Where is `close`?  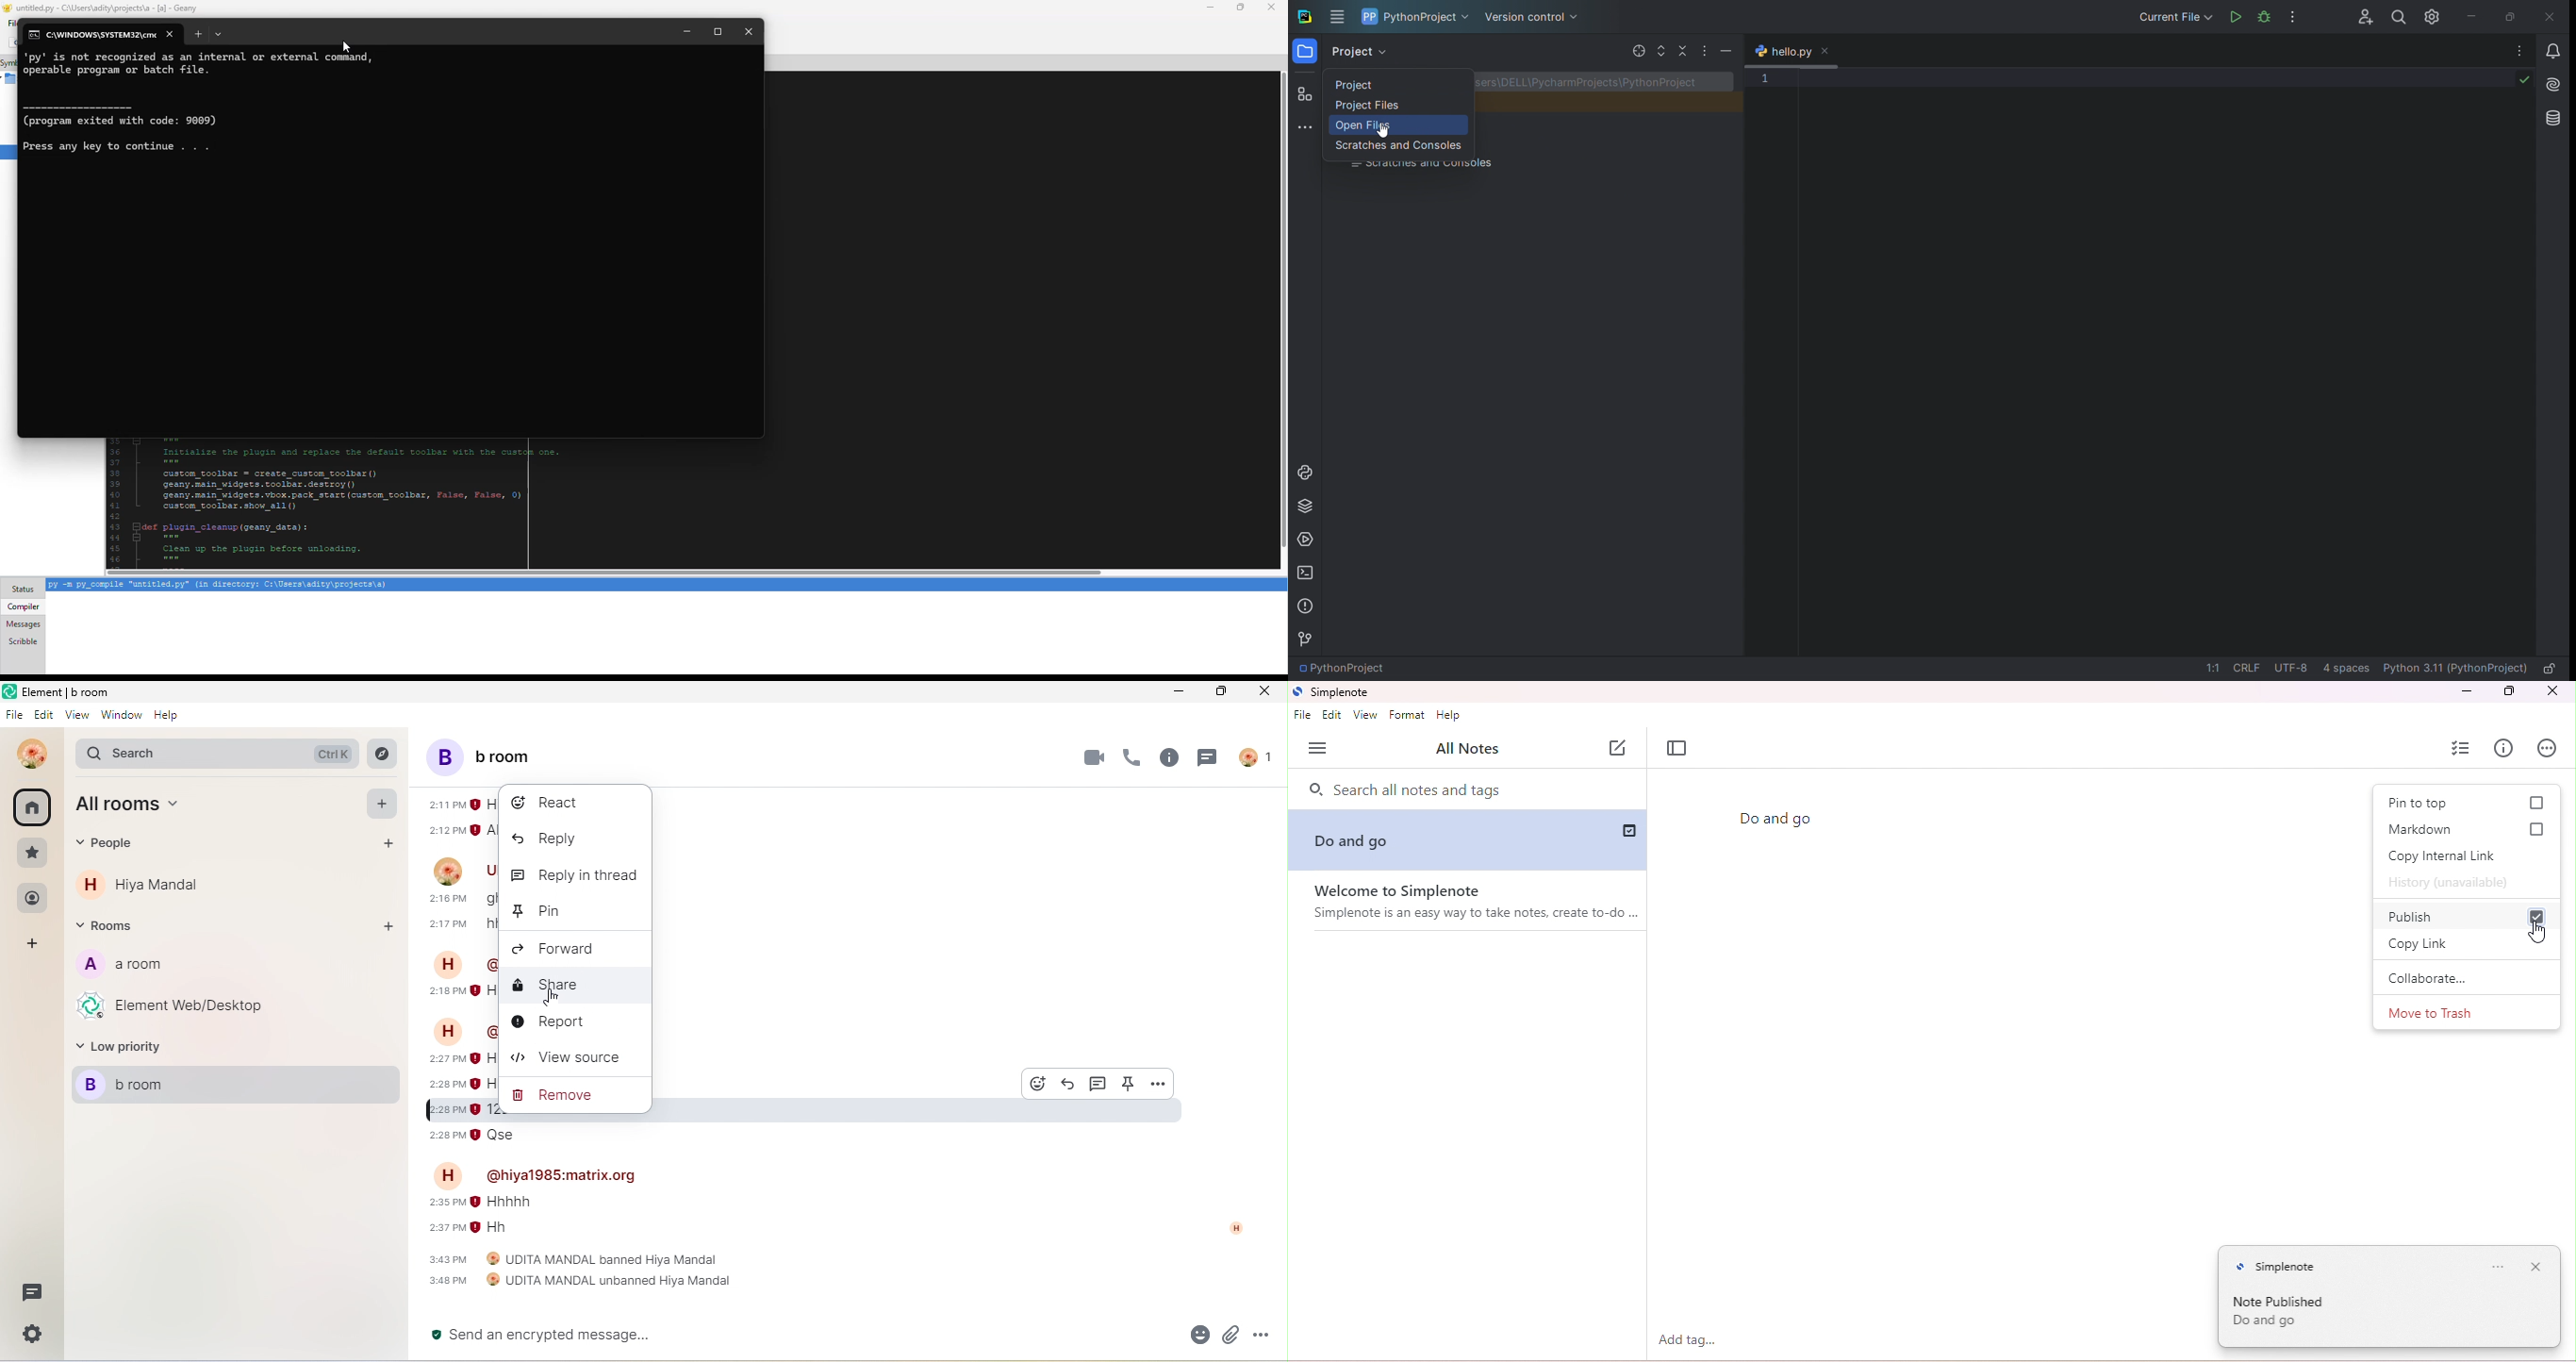
close is located at coordinates (2550, 691).